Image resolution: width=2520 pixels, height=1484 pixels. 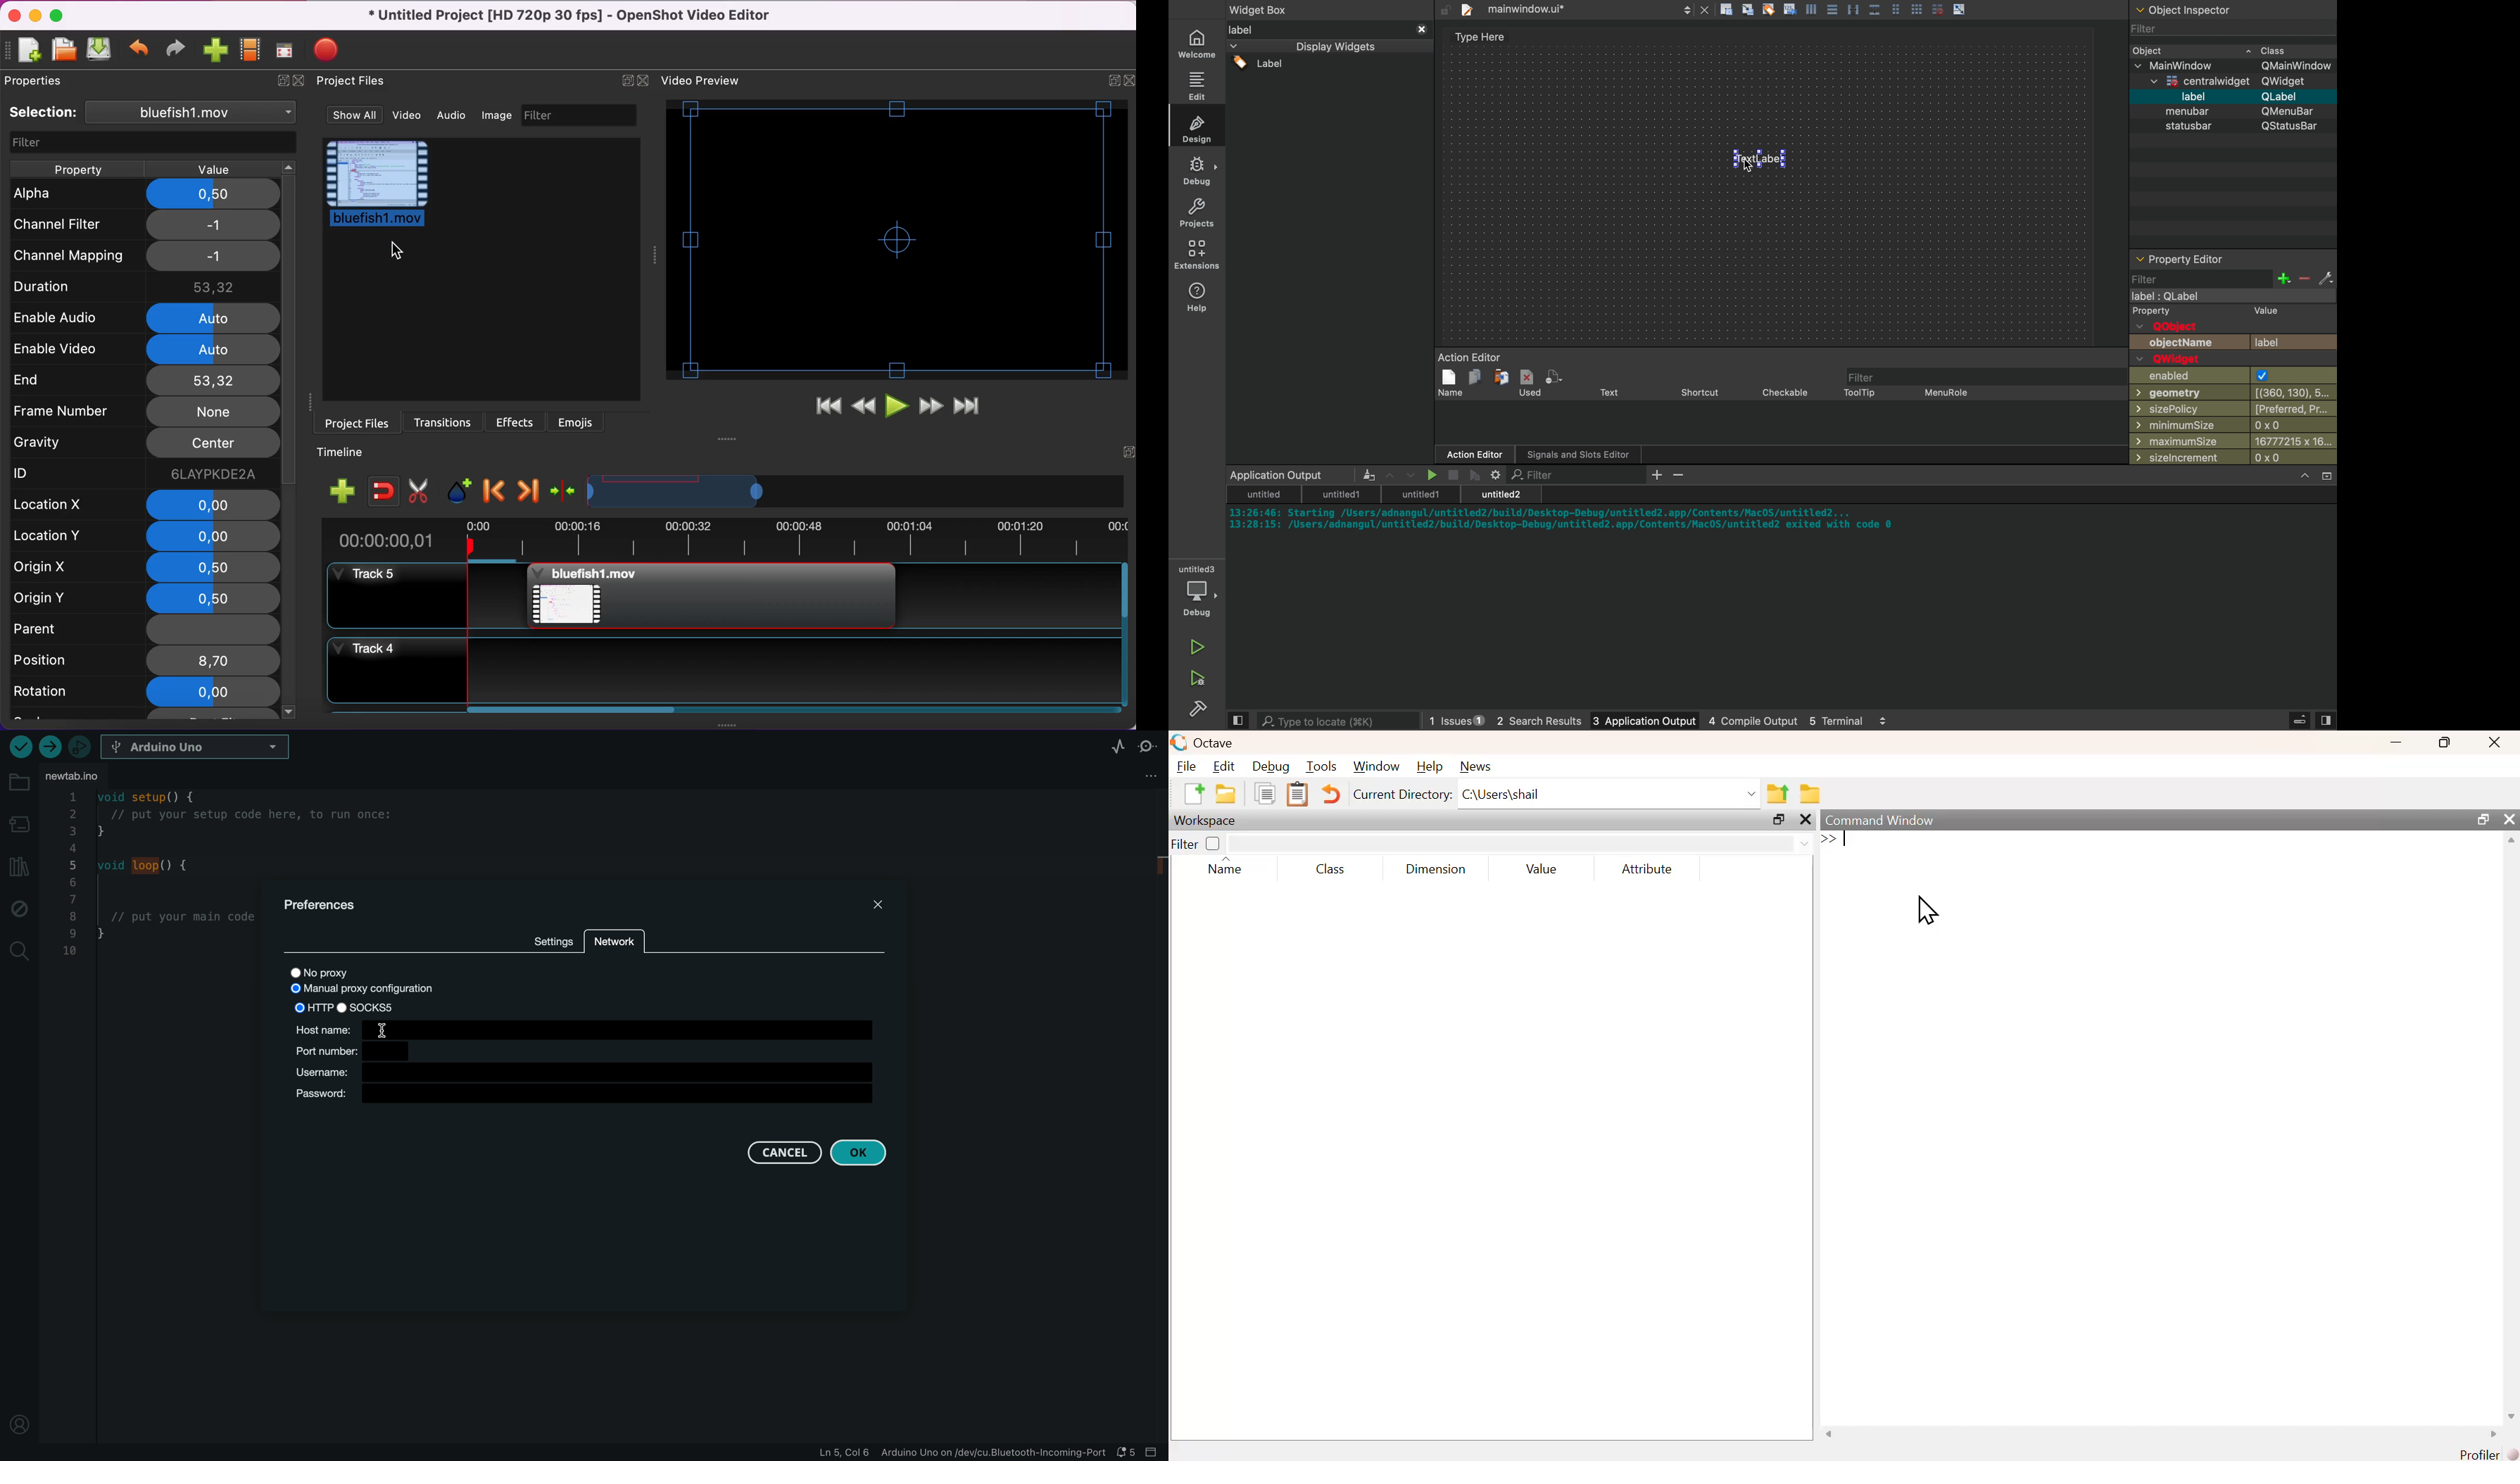 What do you see at coordinates (367, 988) in the screenshot?
I see `MANUAL PROXY` at bounding box center [367, 988].